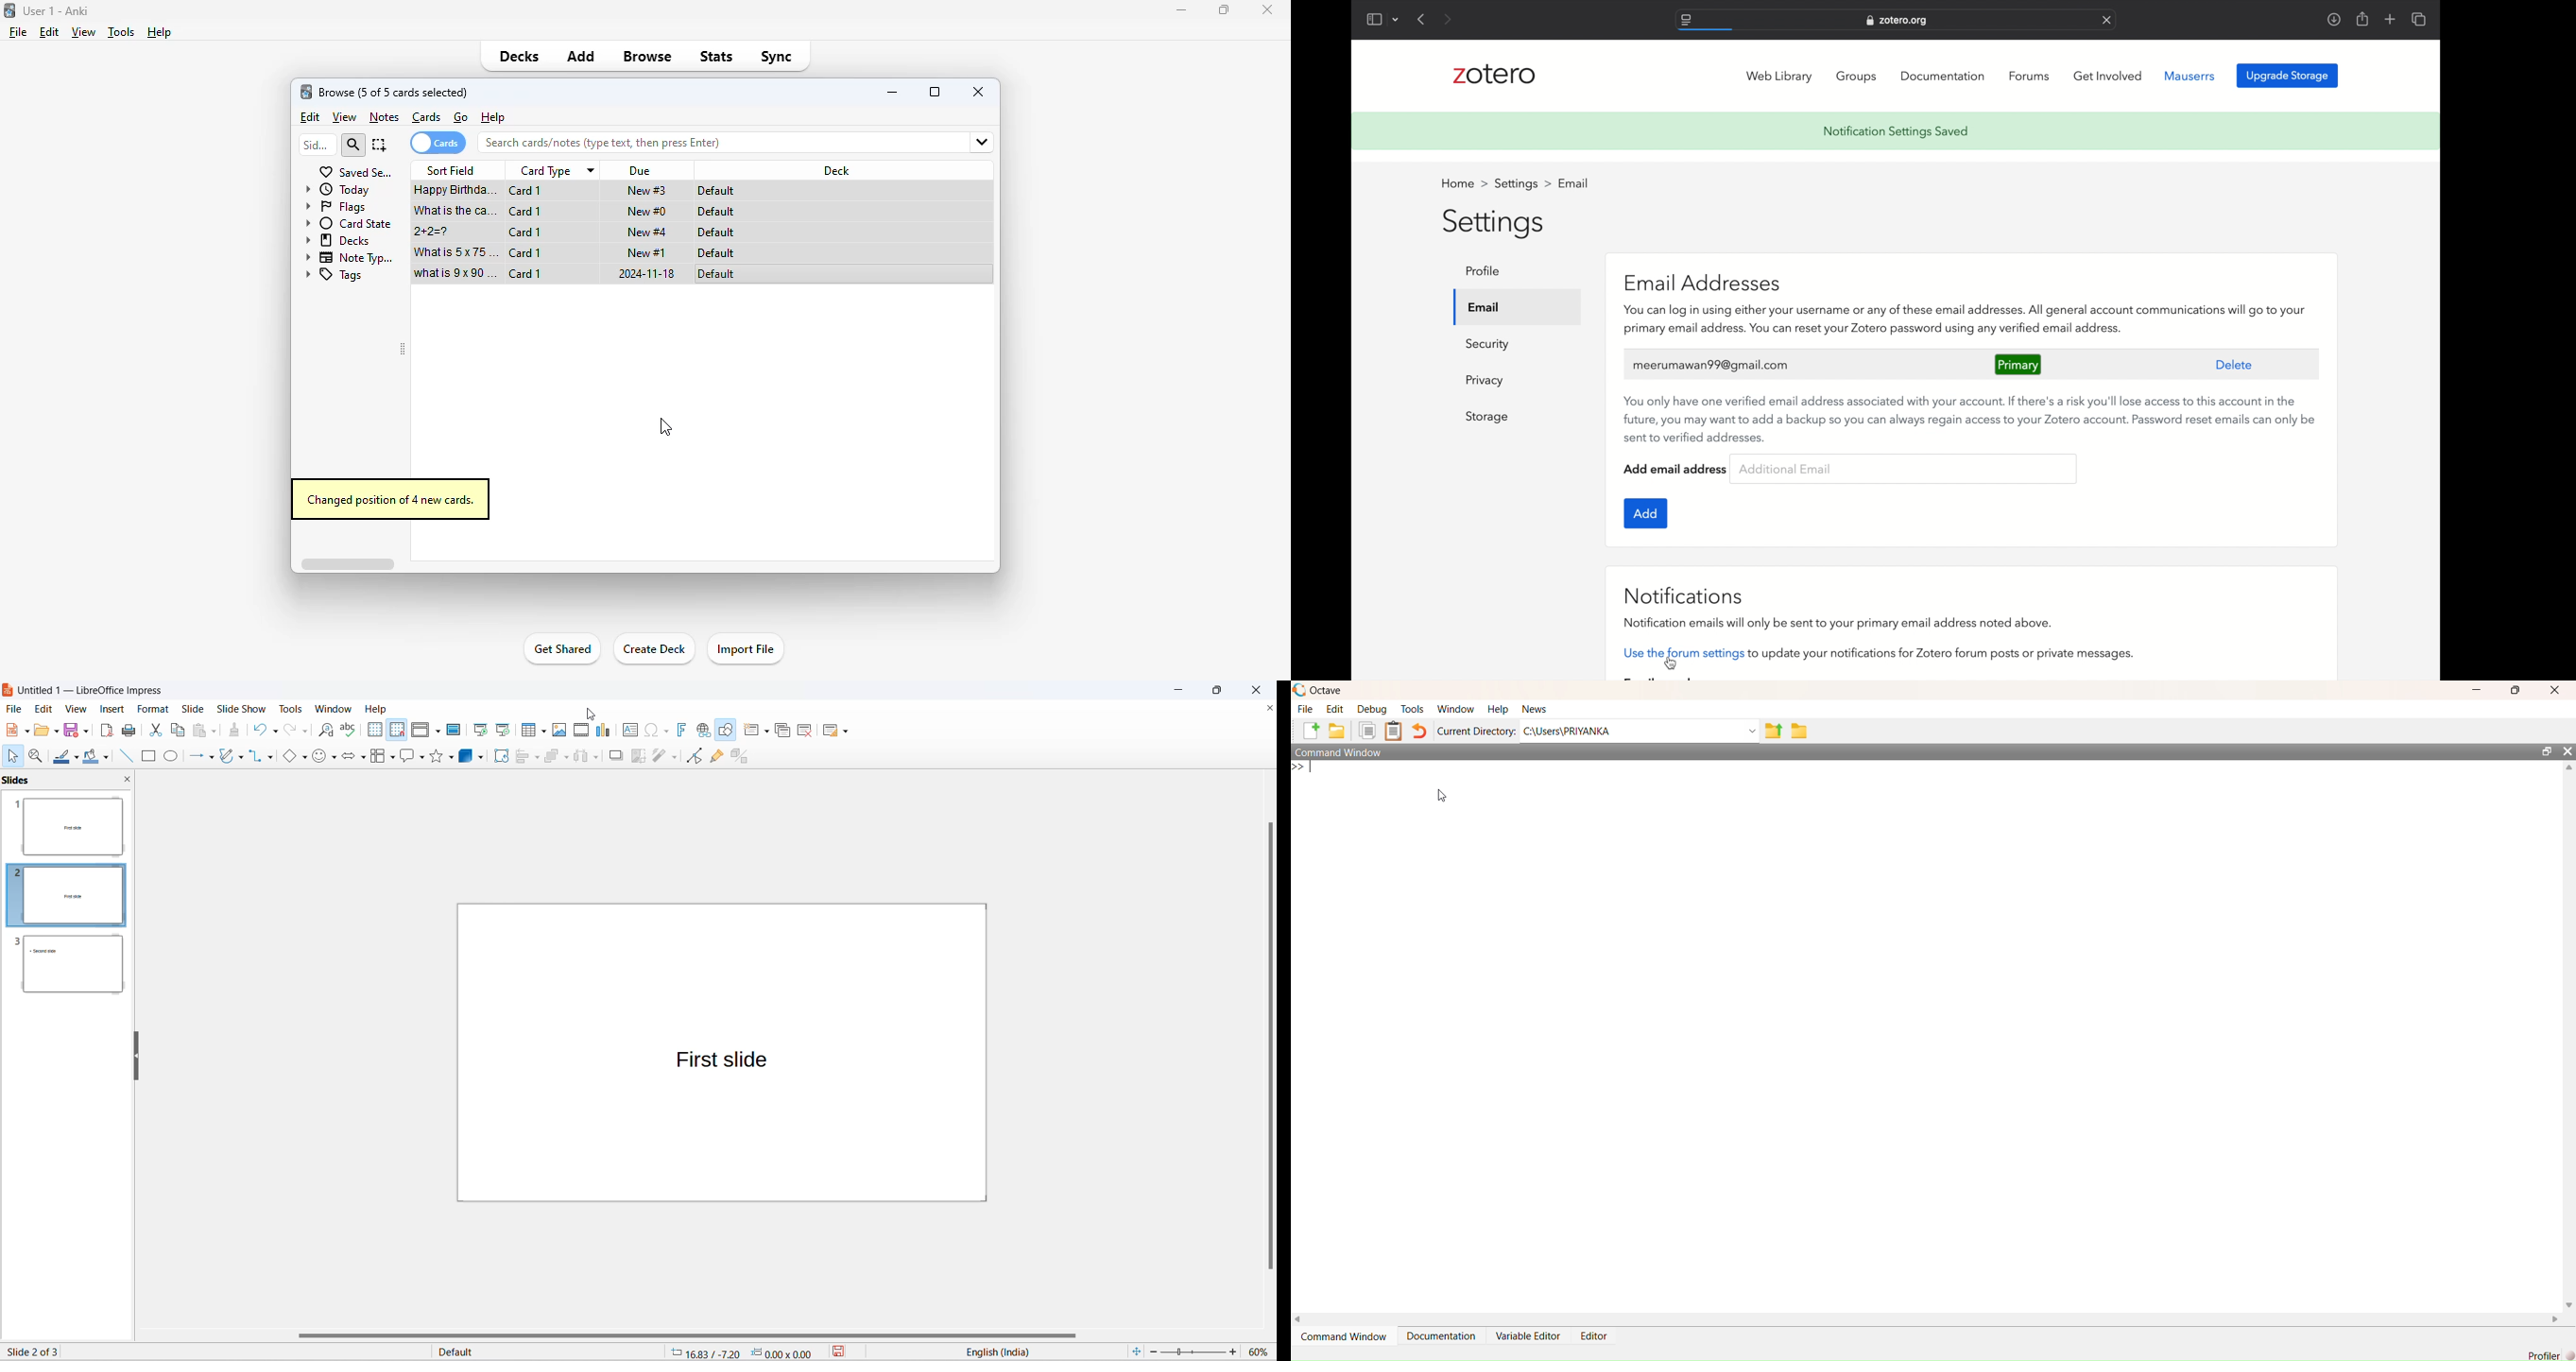 The height and width of the screenshot is (1372, 2576). Describe the element at coordinates (556, 171) in the screenshot. I see `card type` at that location.